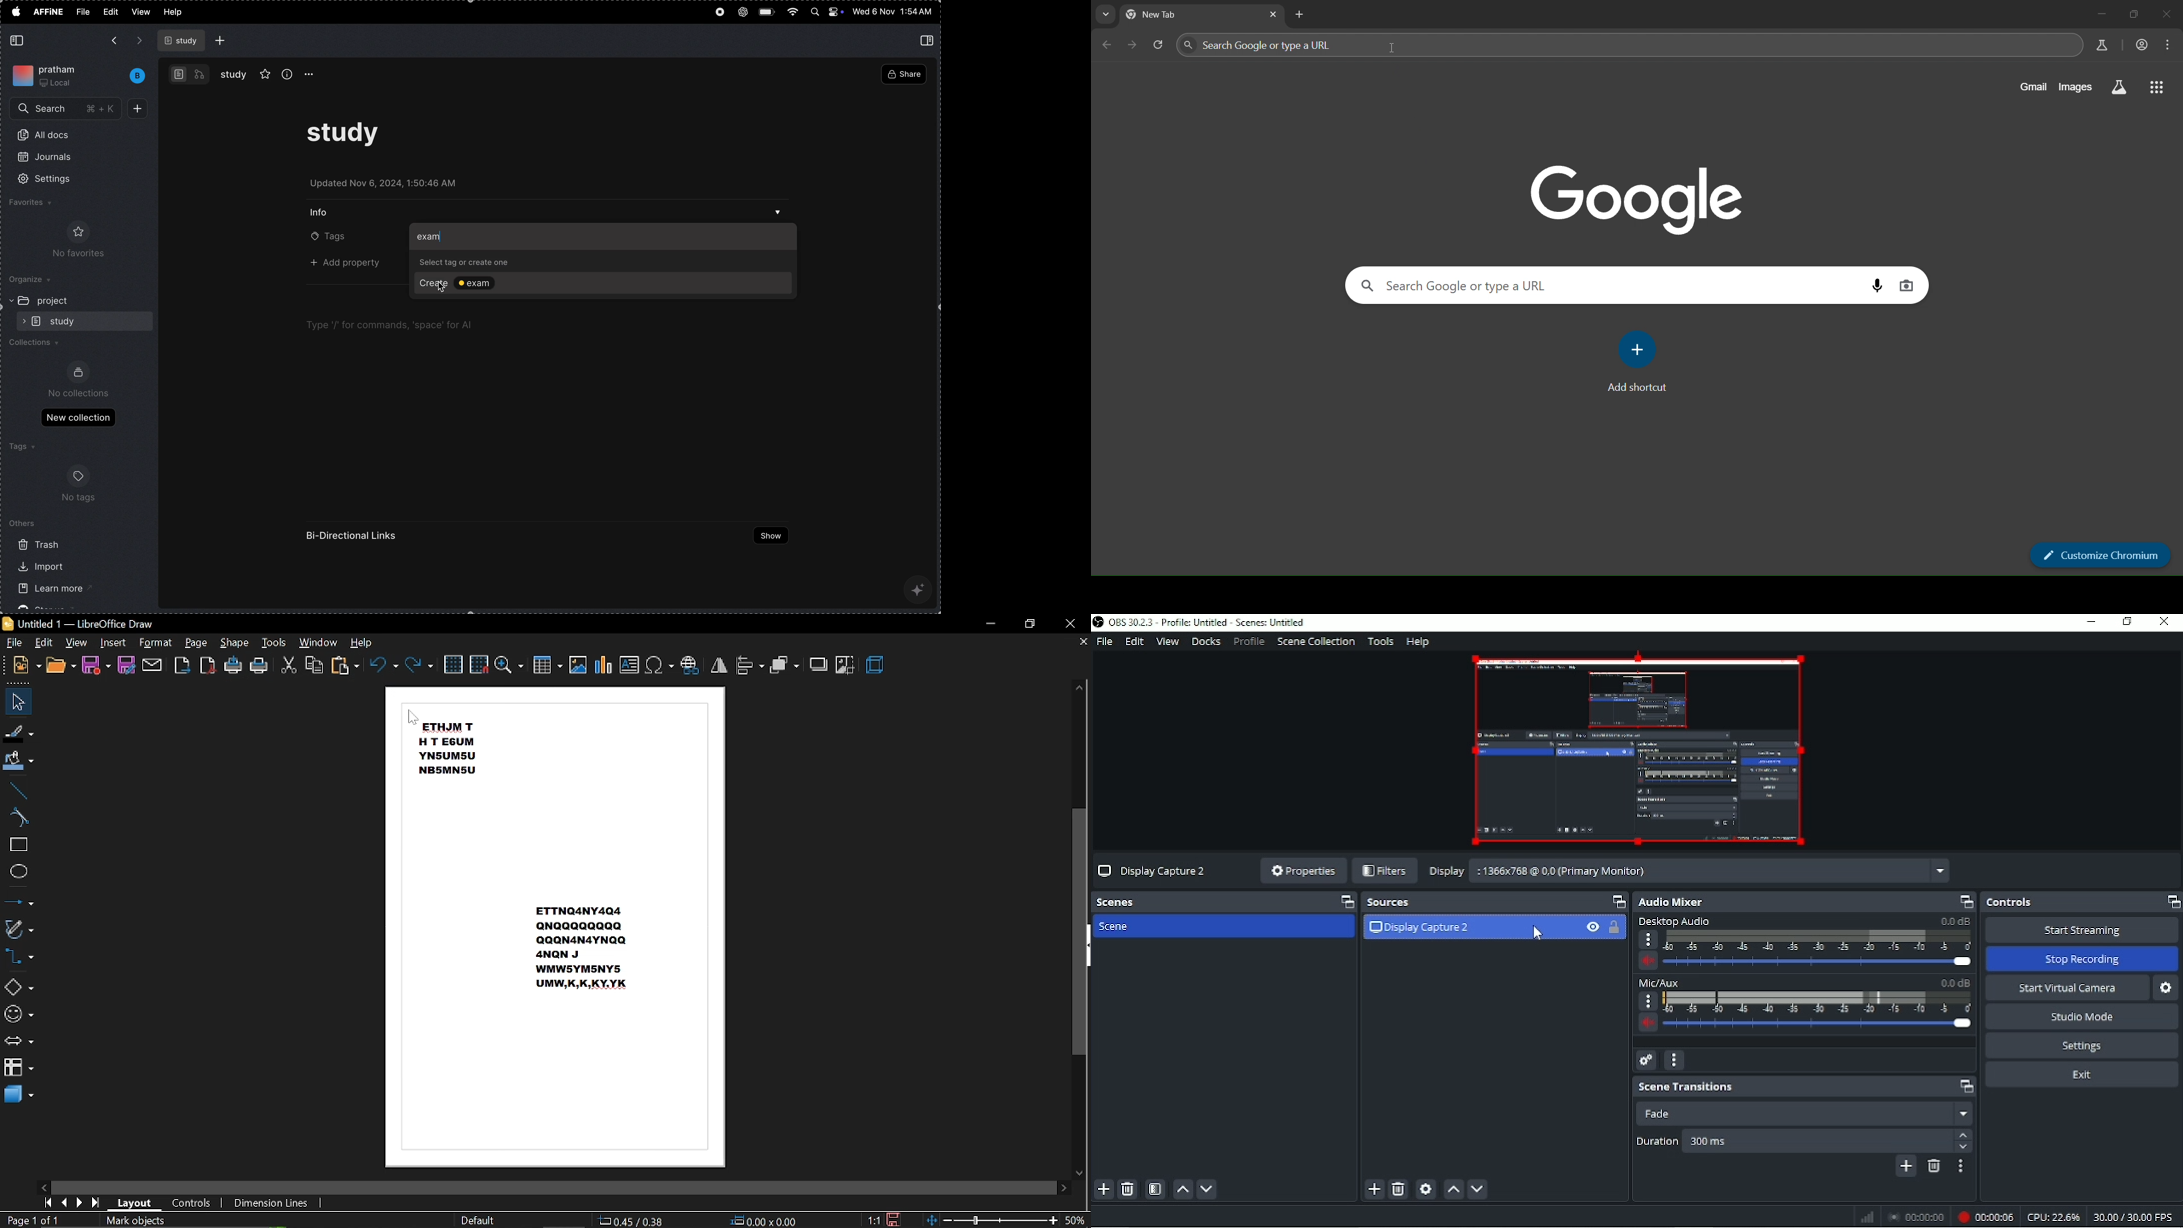 This screenshot has width=2184, height=1232. I want to click on menu, so click(2169, 46).